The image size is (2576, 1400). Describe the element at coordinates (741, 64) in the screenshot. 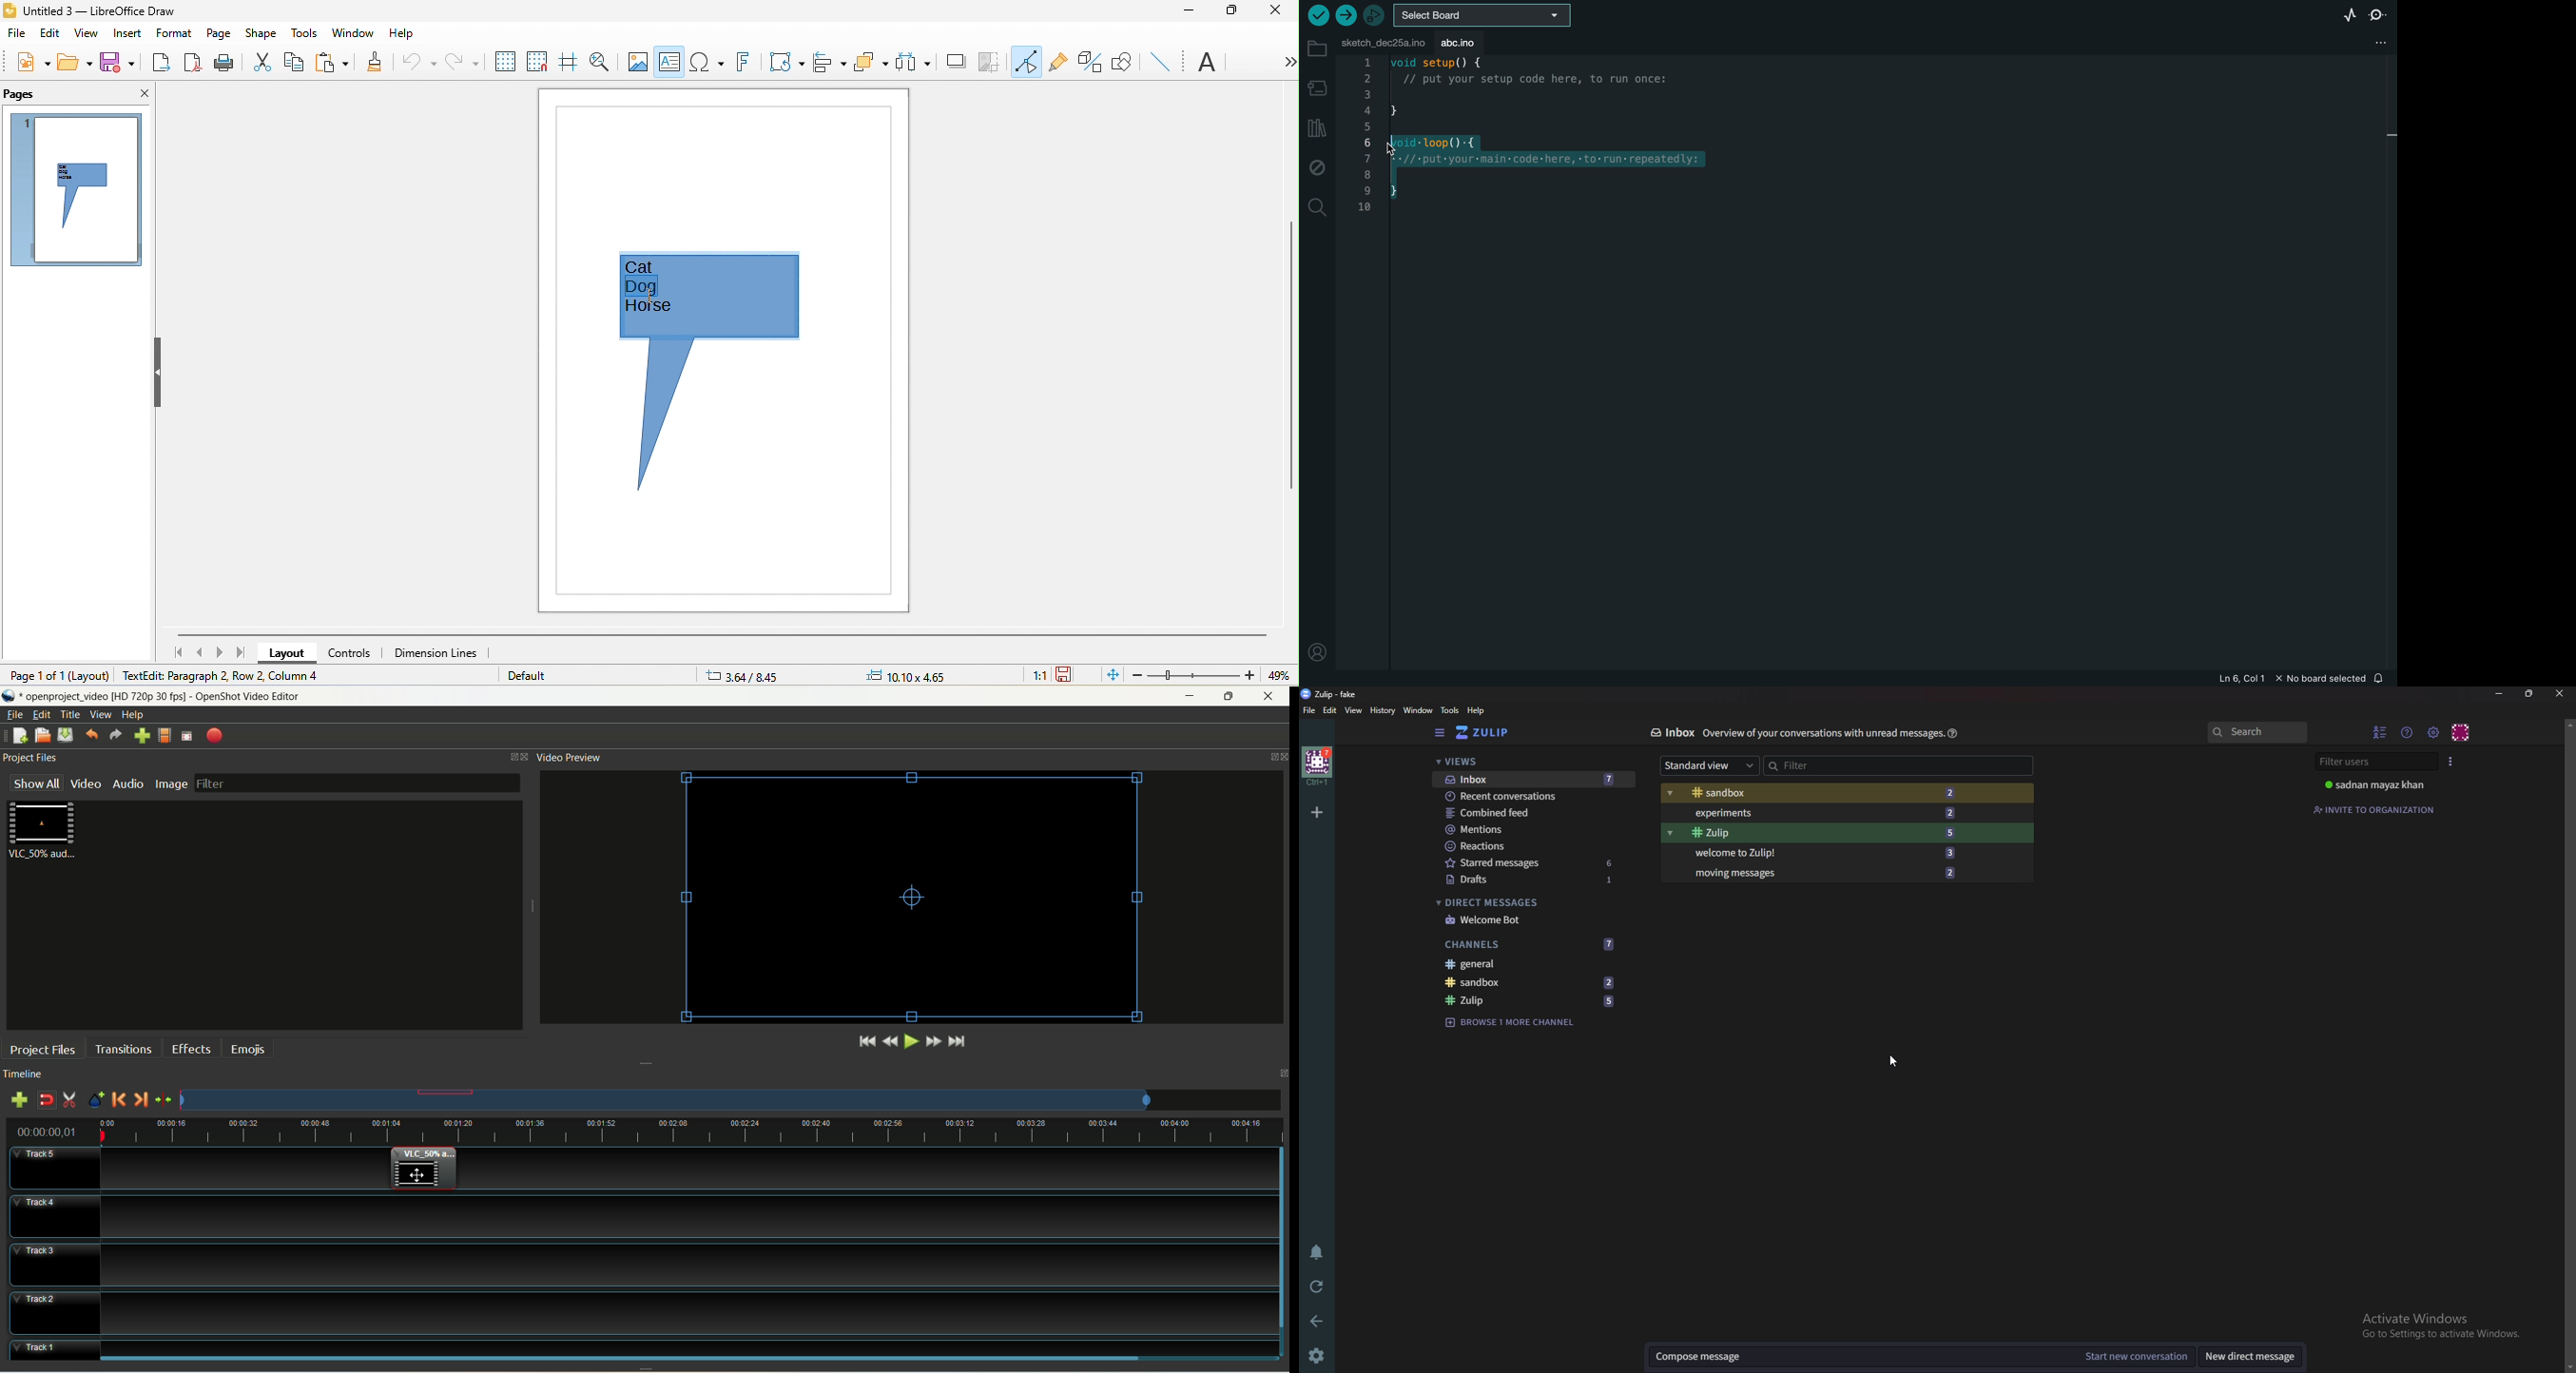

I see `fontwork text` at that location.